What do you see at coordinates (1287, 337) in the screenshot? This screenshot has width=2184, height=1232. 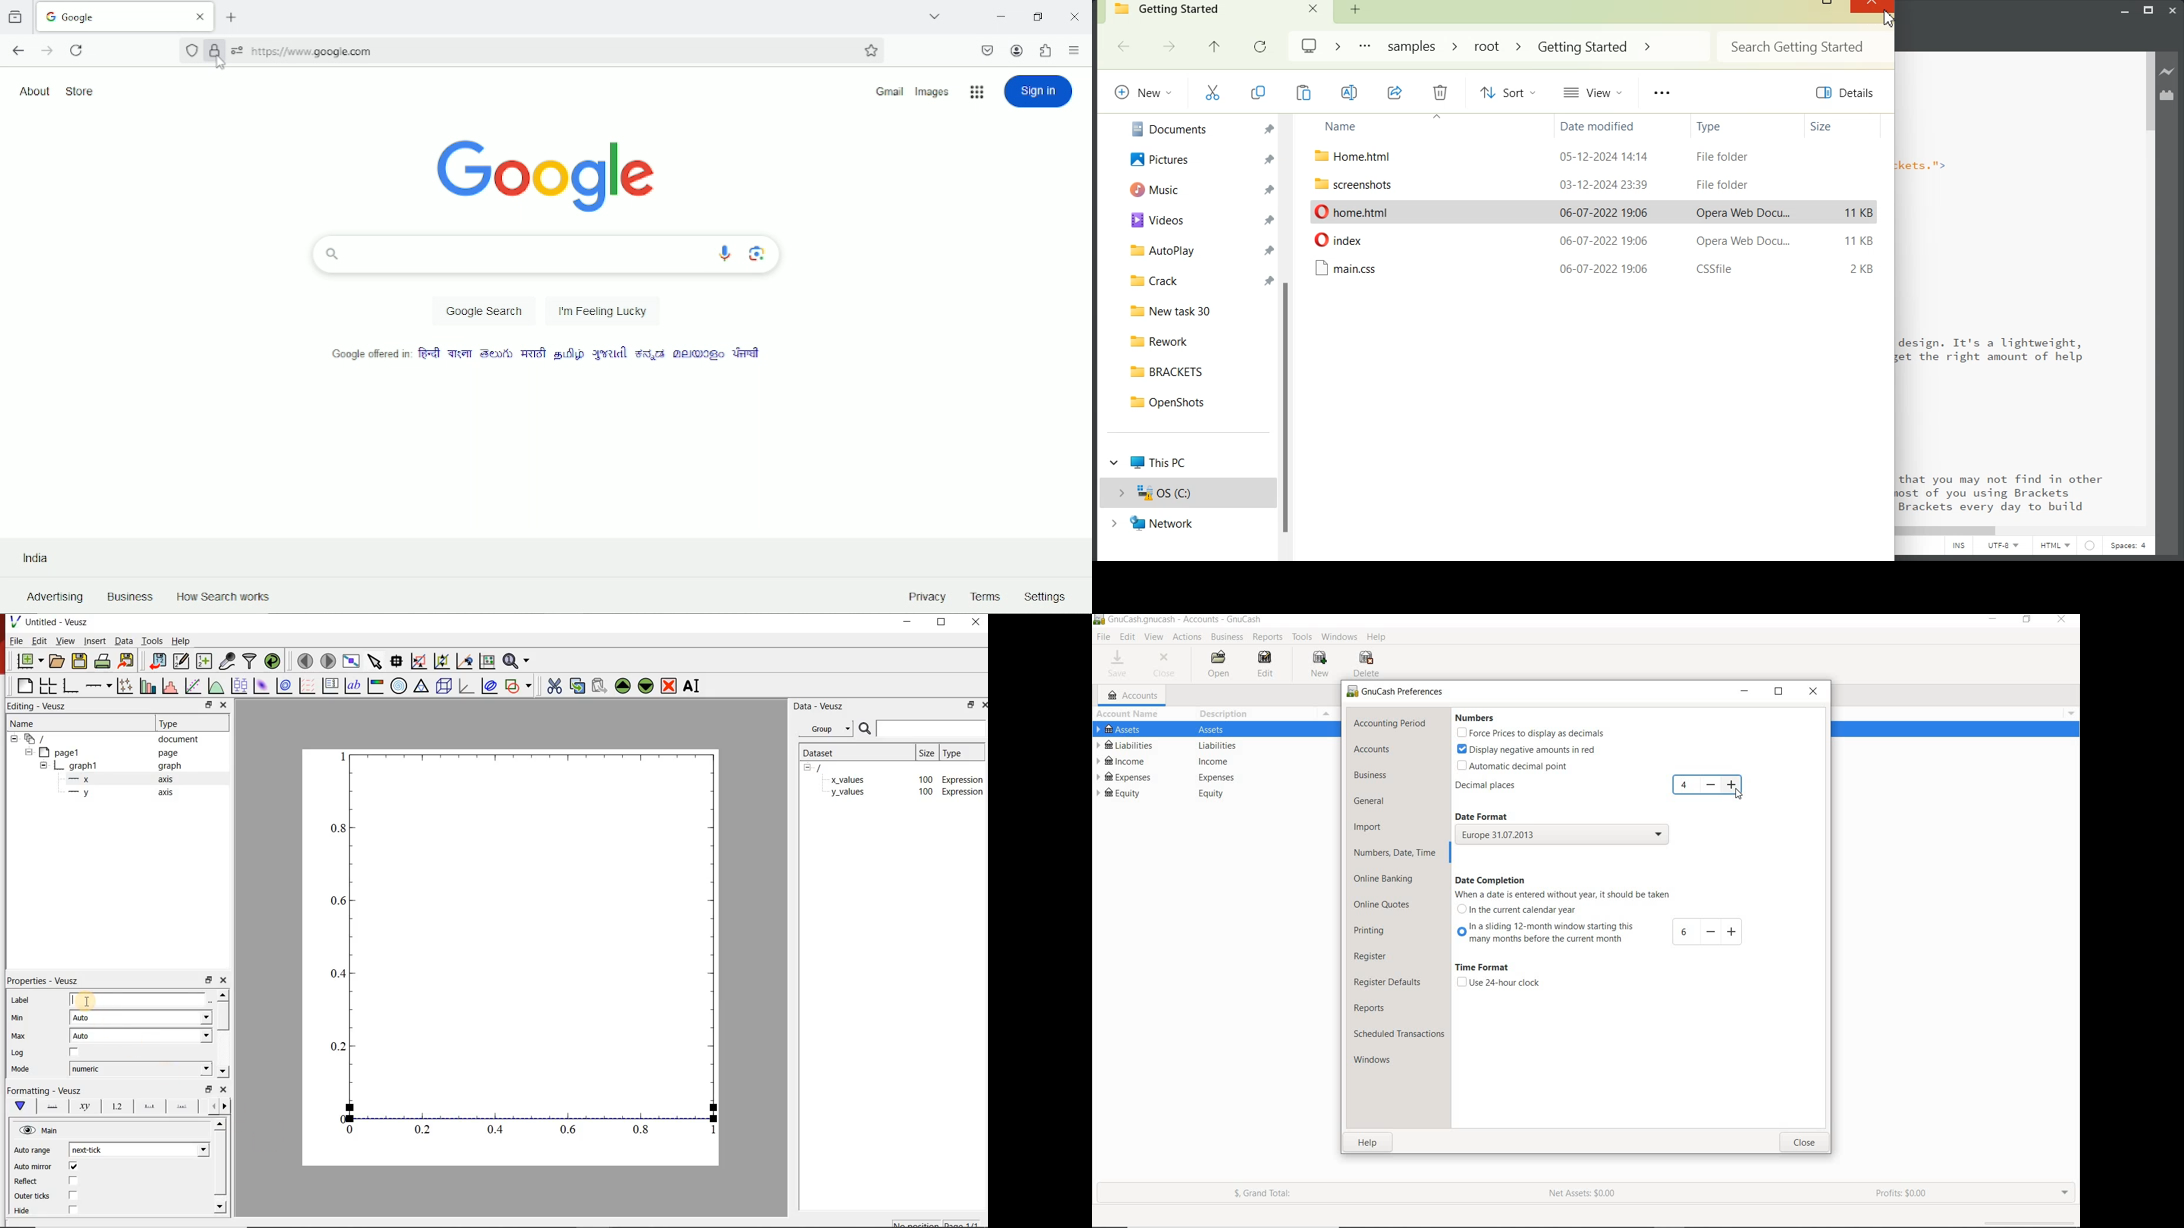 I see `Vertical scroll bar` at bounding box center [1287, 337].